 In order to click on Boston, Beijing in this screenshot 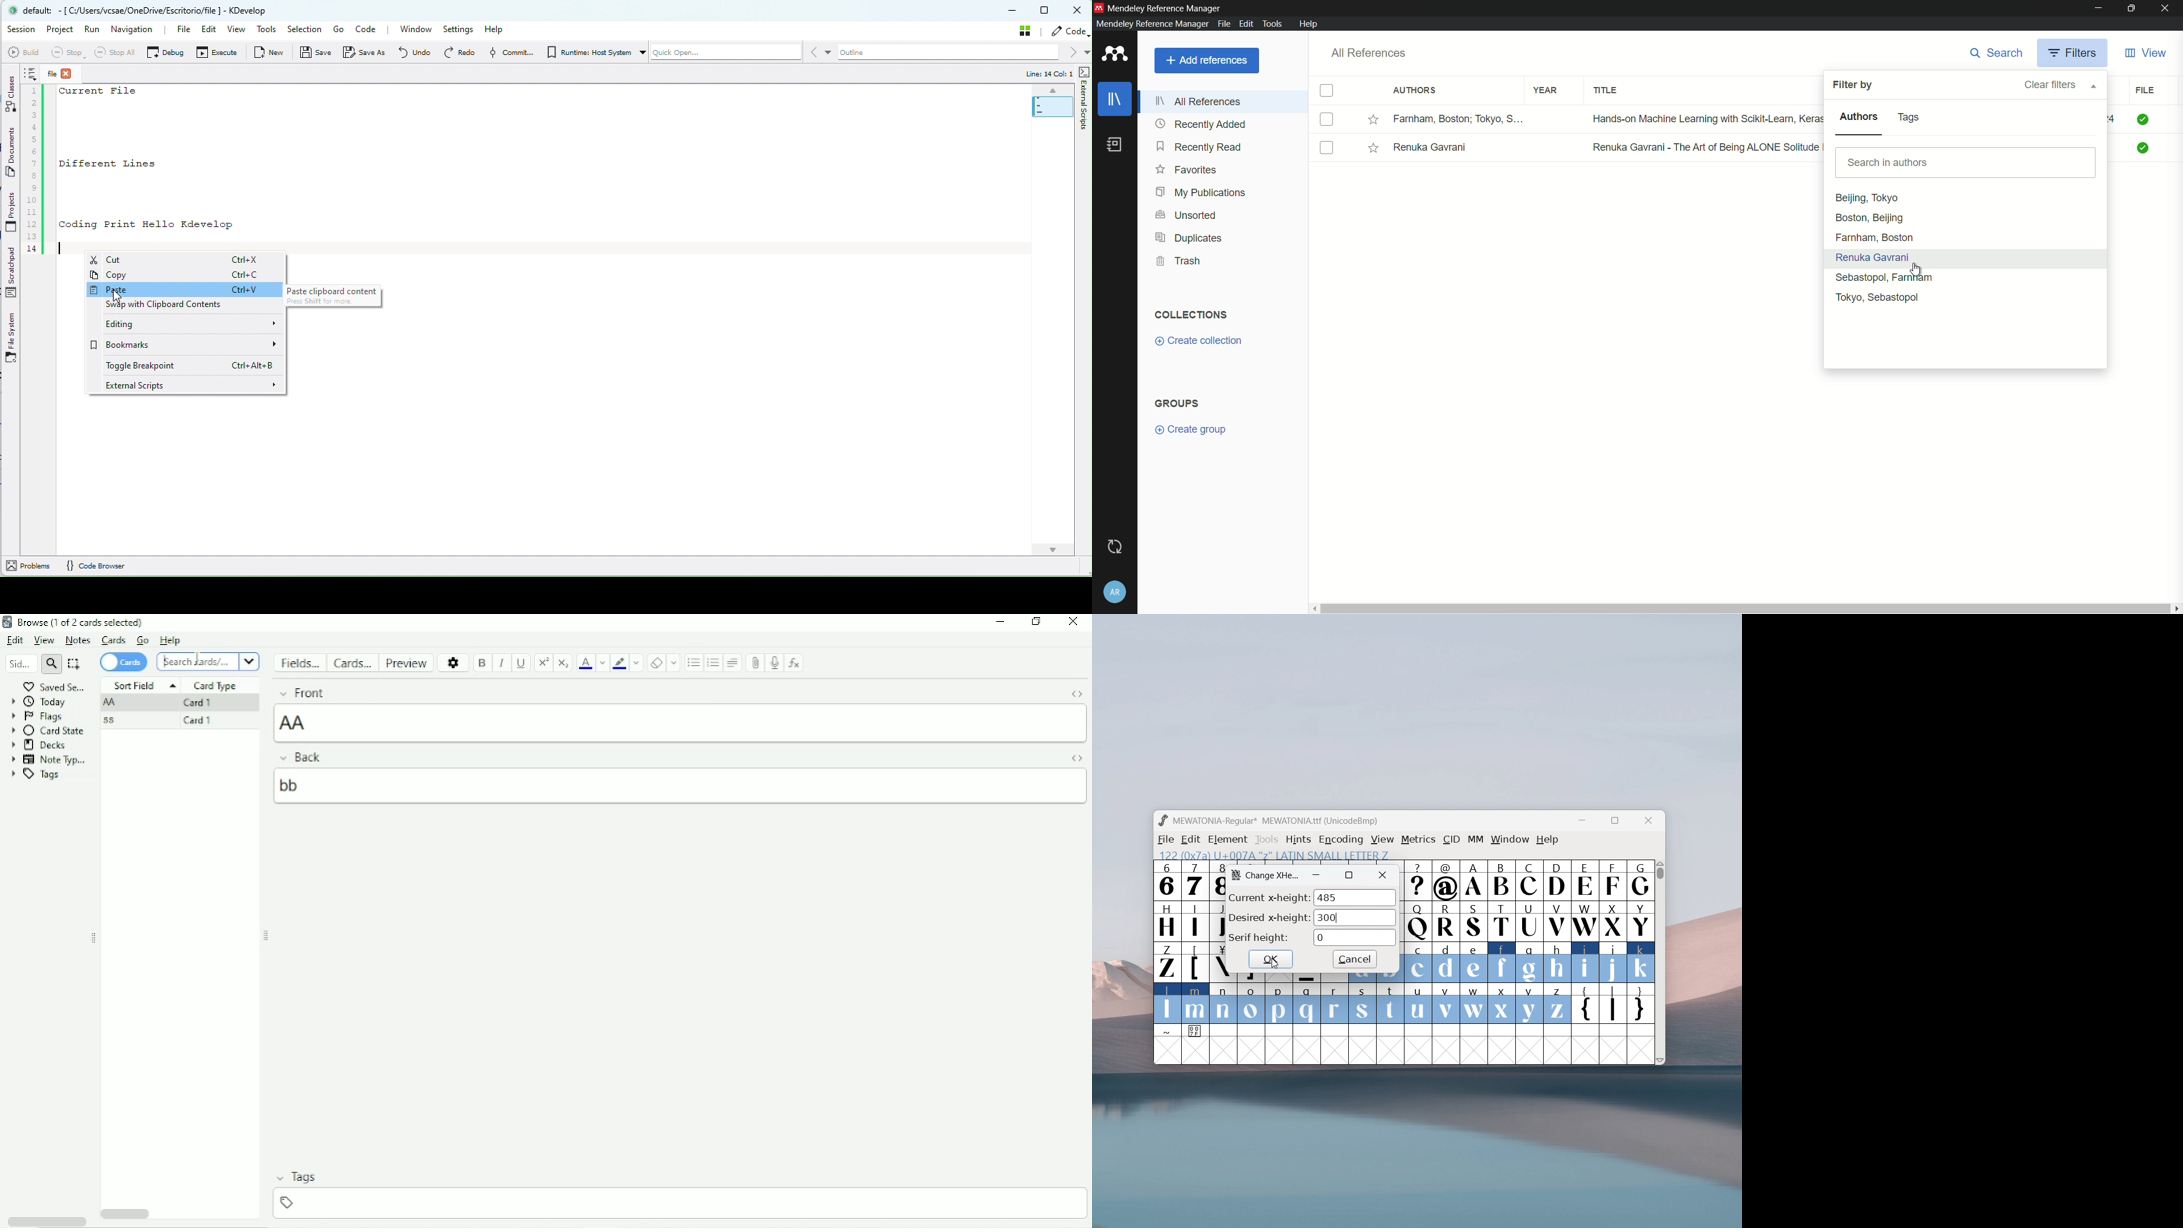, I will do `click(1873, 218)`.